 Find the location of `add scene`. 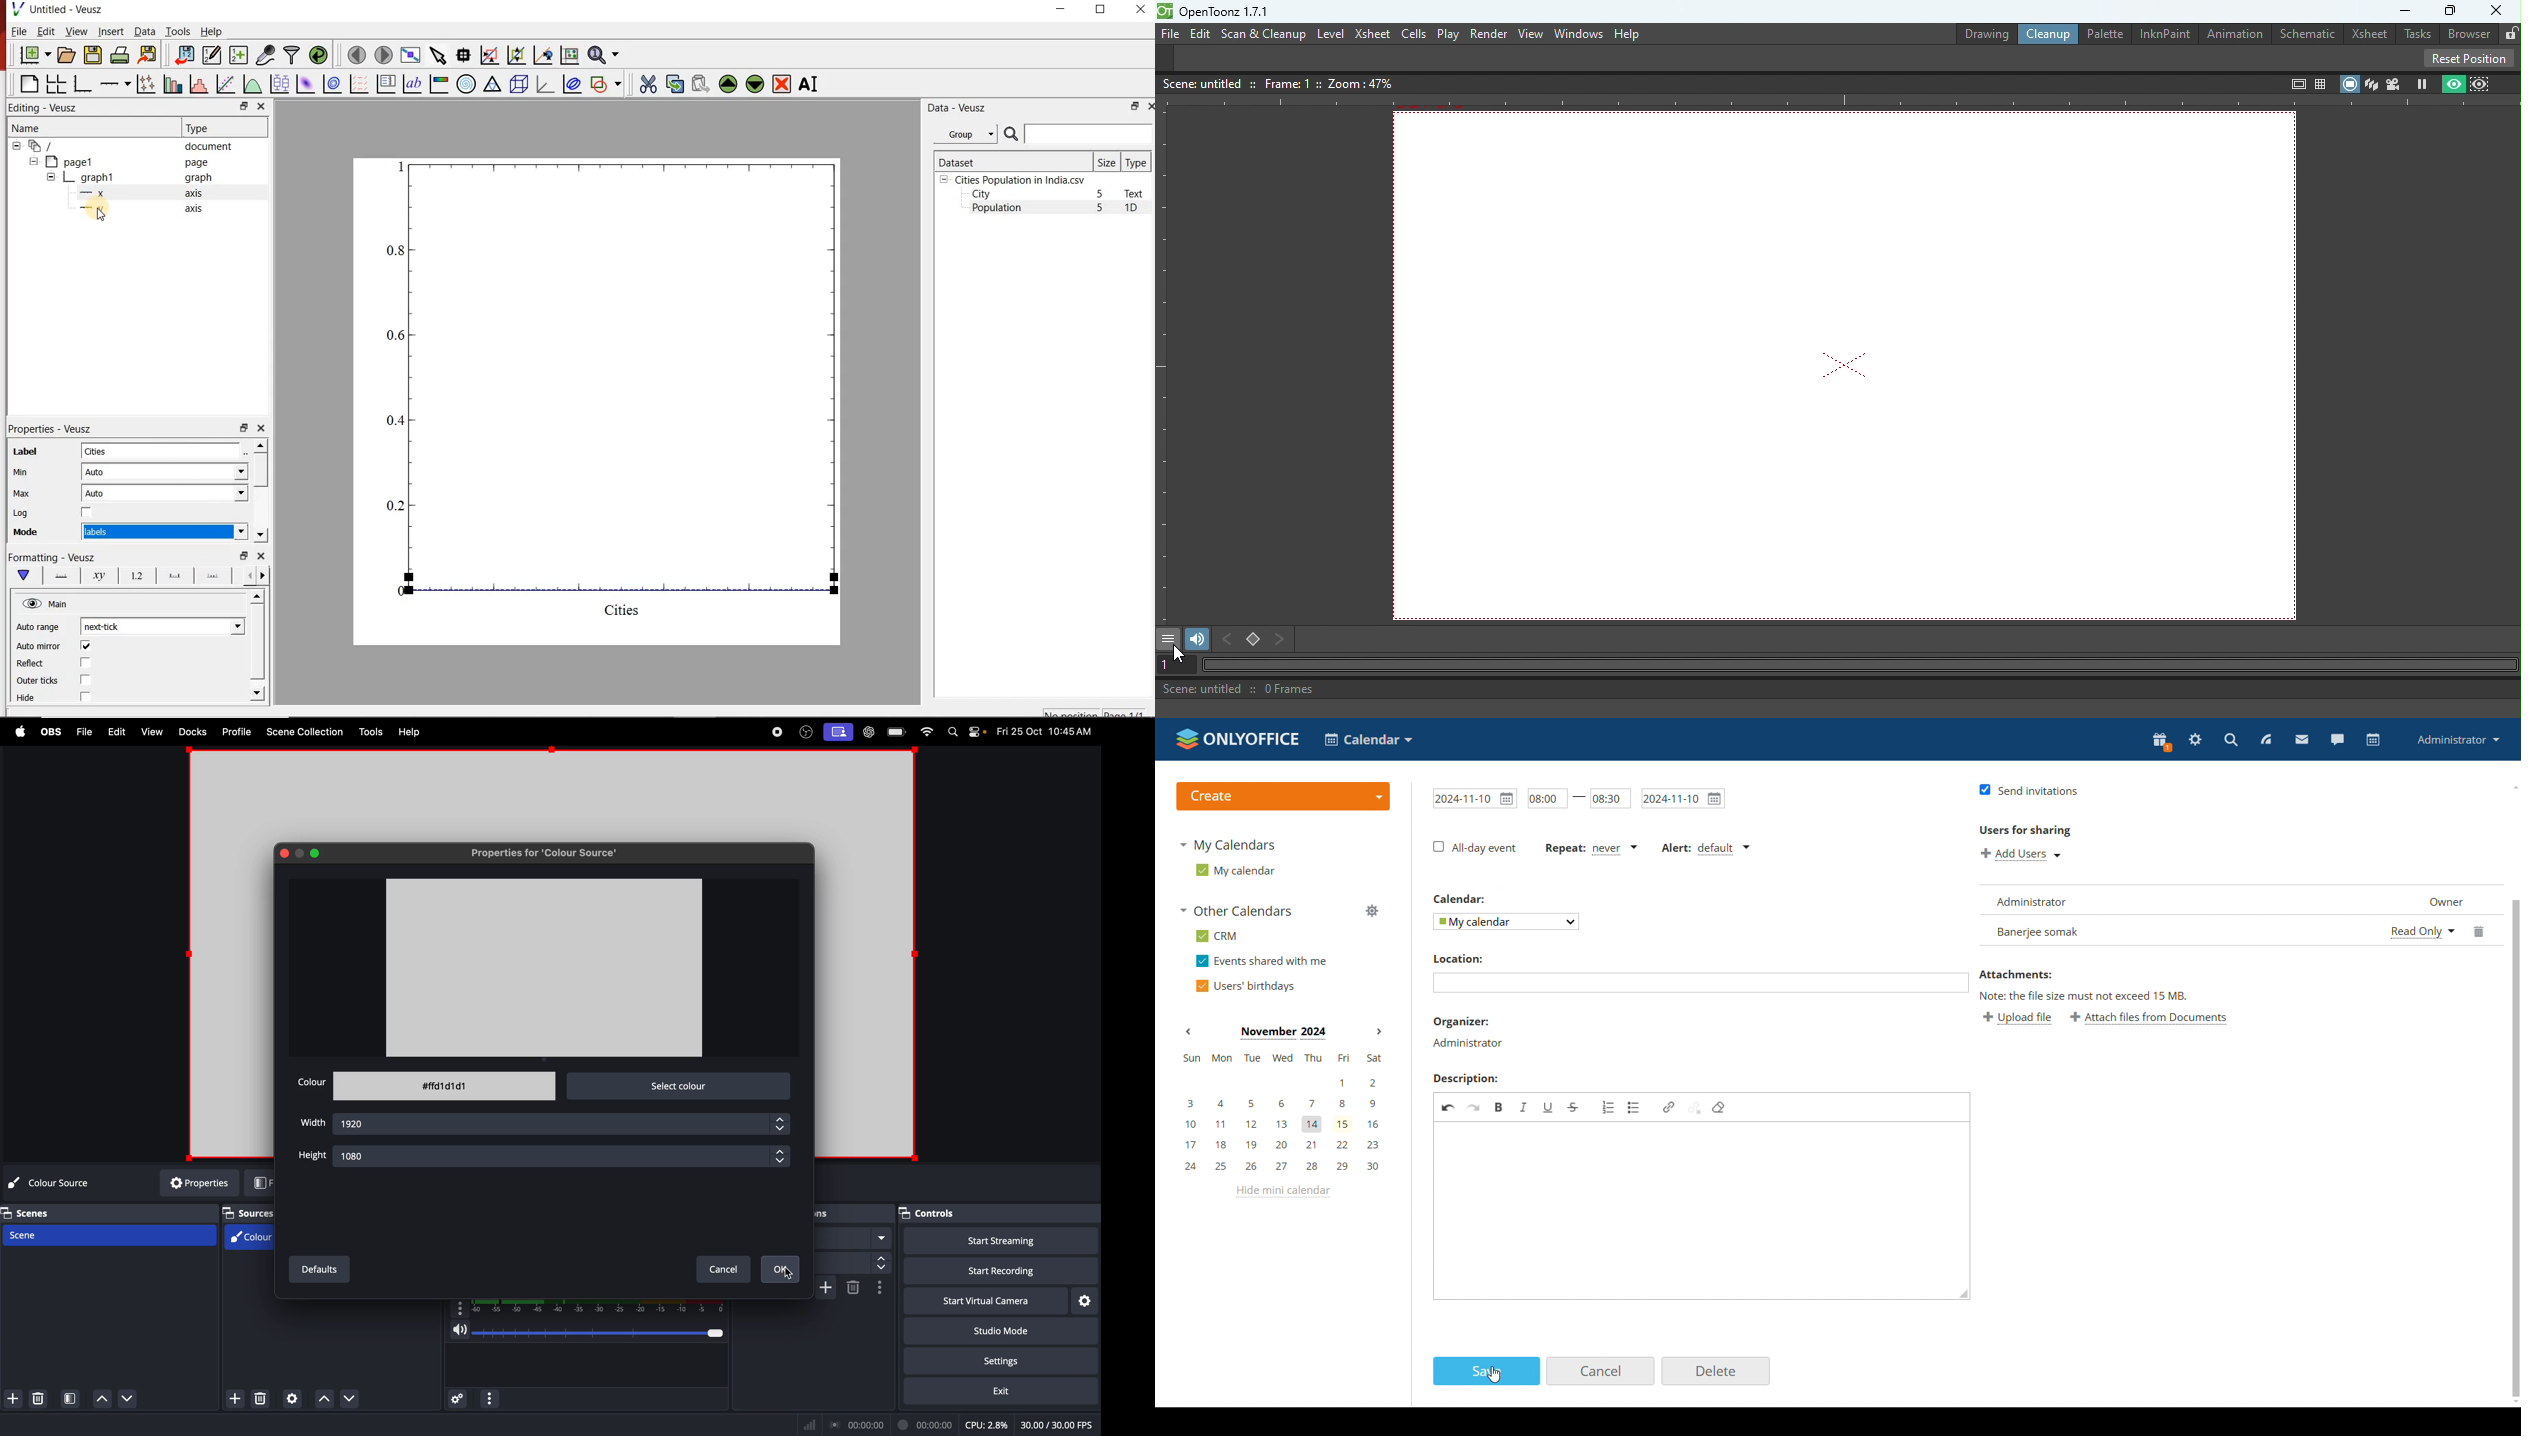

add scene is located at coordinates (15, 1399).